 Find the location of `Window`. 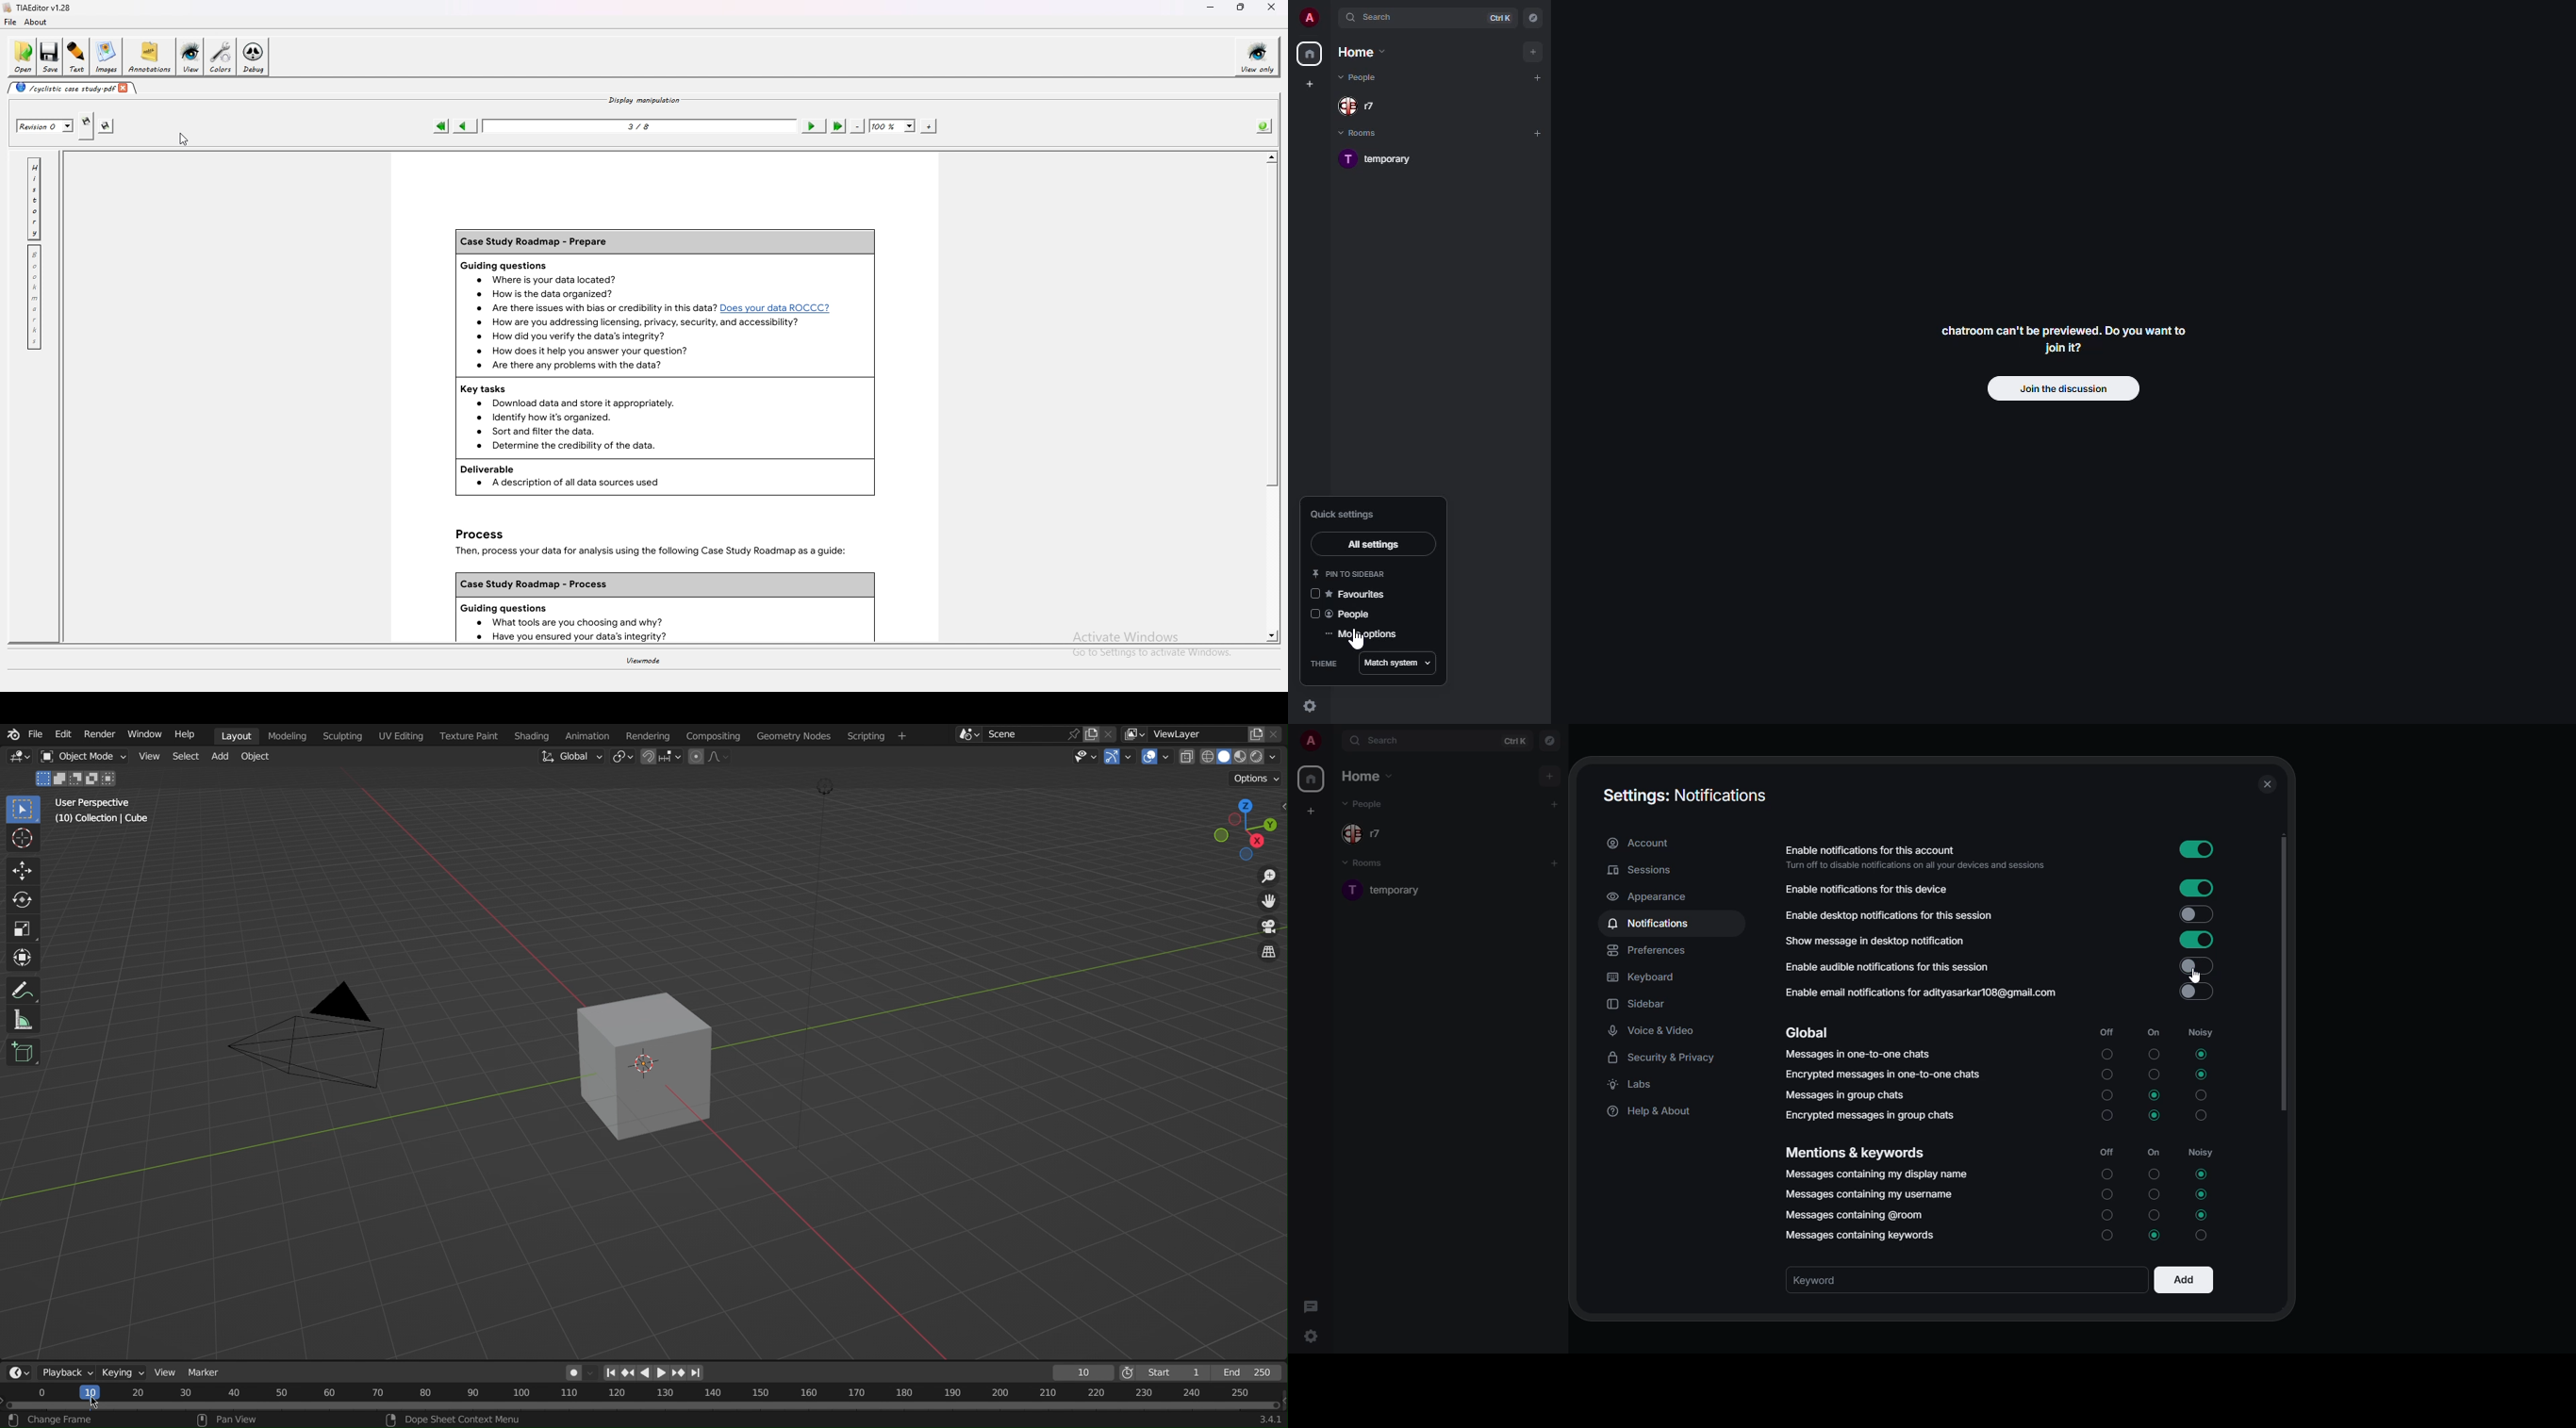

Window is located at coordinates (144, 735).